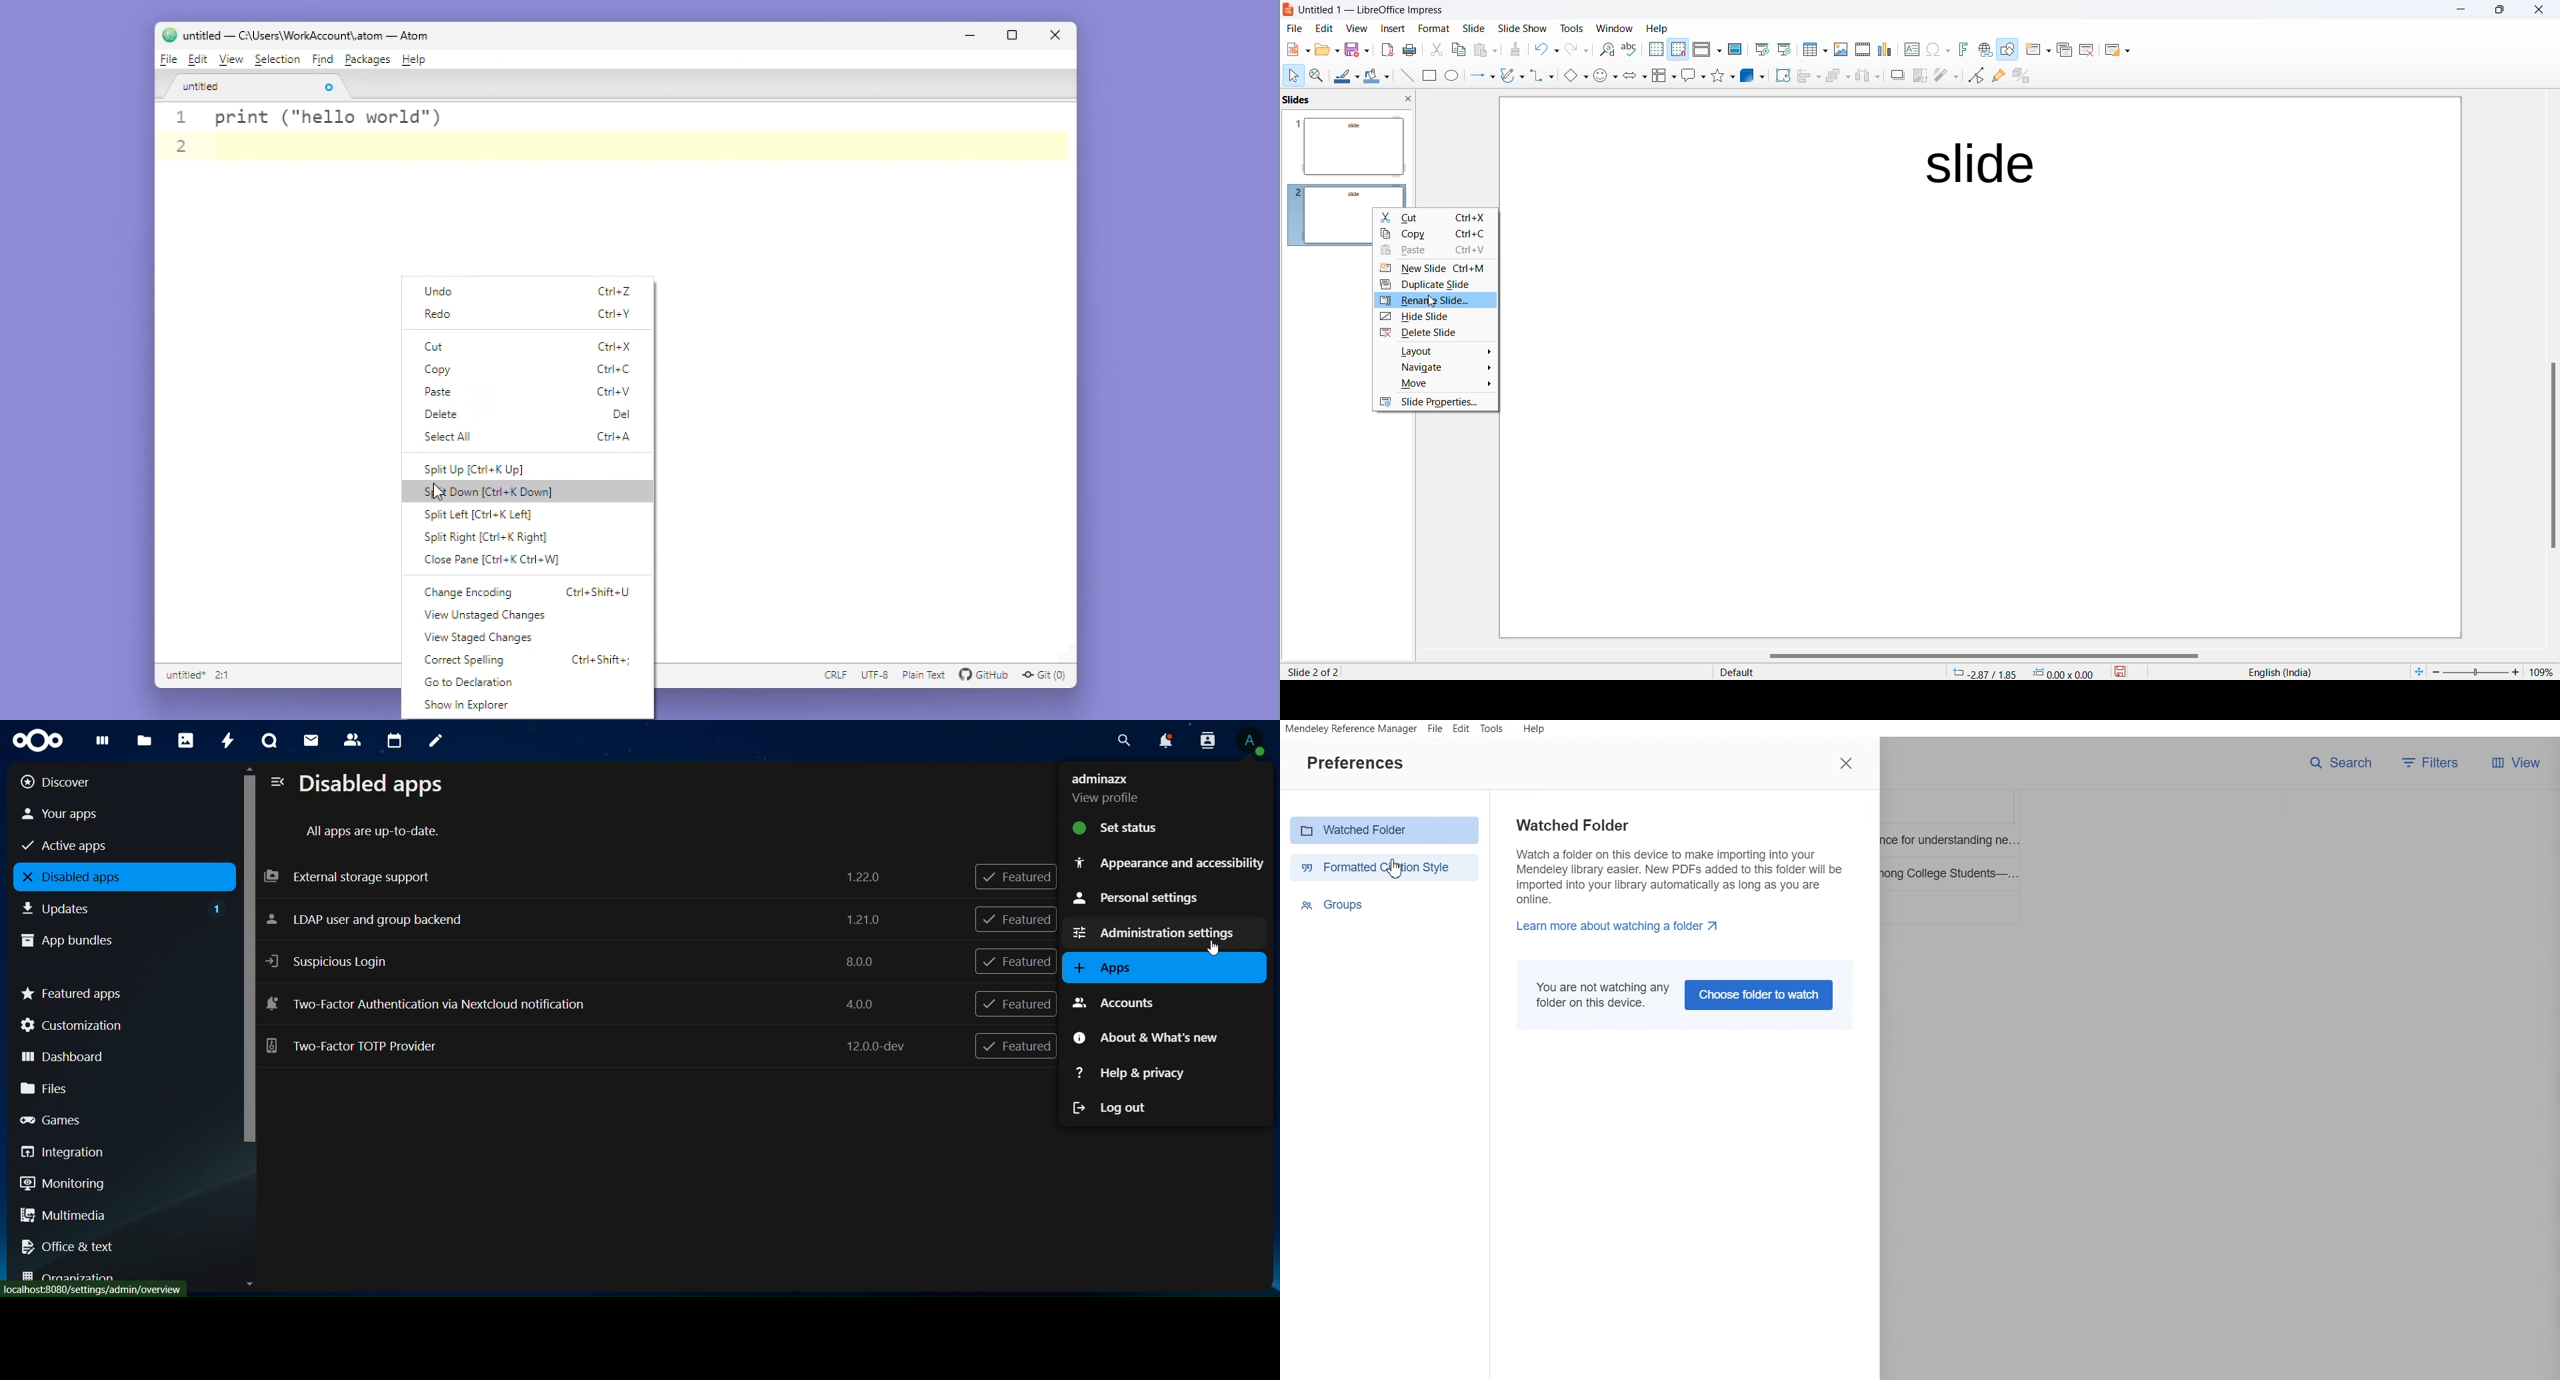  Describe the element at coordinates (1519, 51) in the screenshot. I see `Clone formatting` at that location.